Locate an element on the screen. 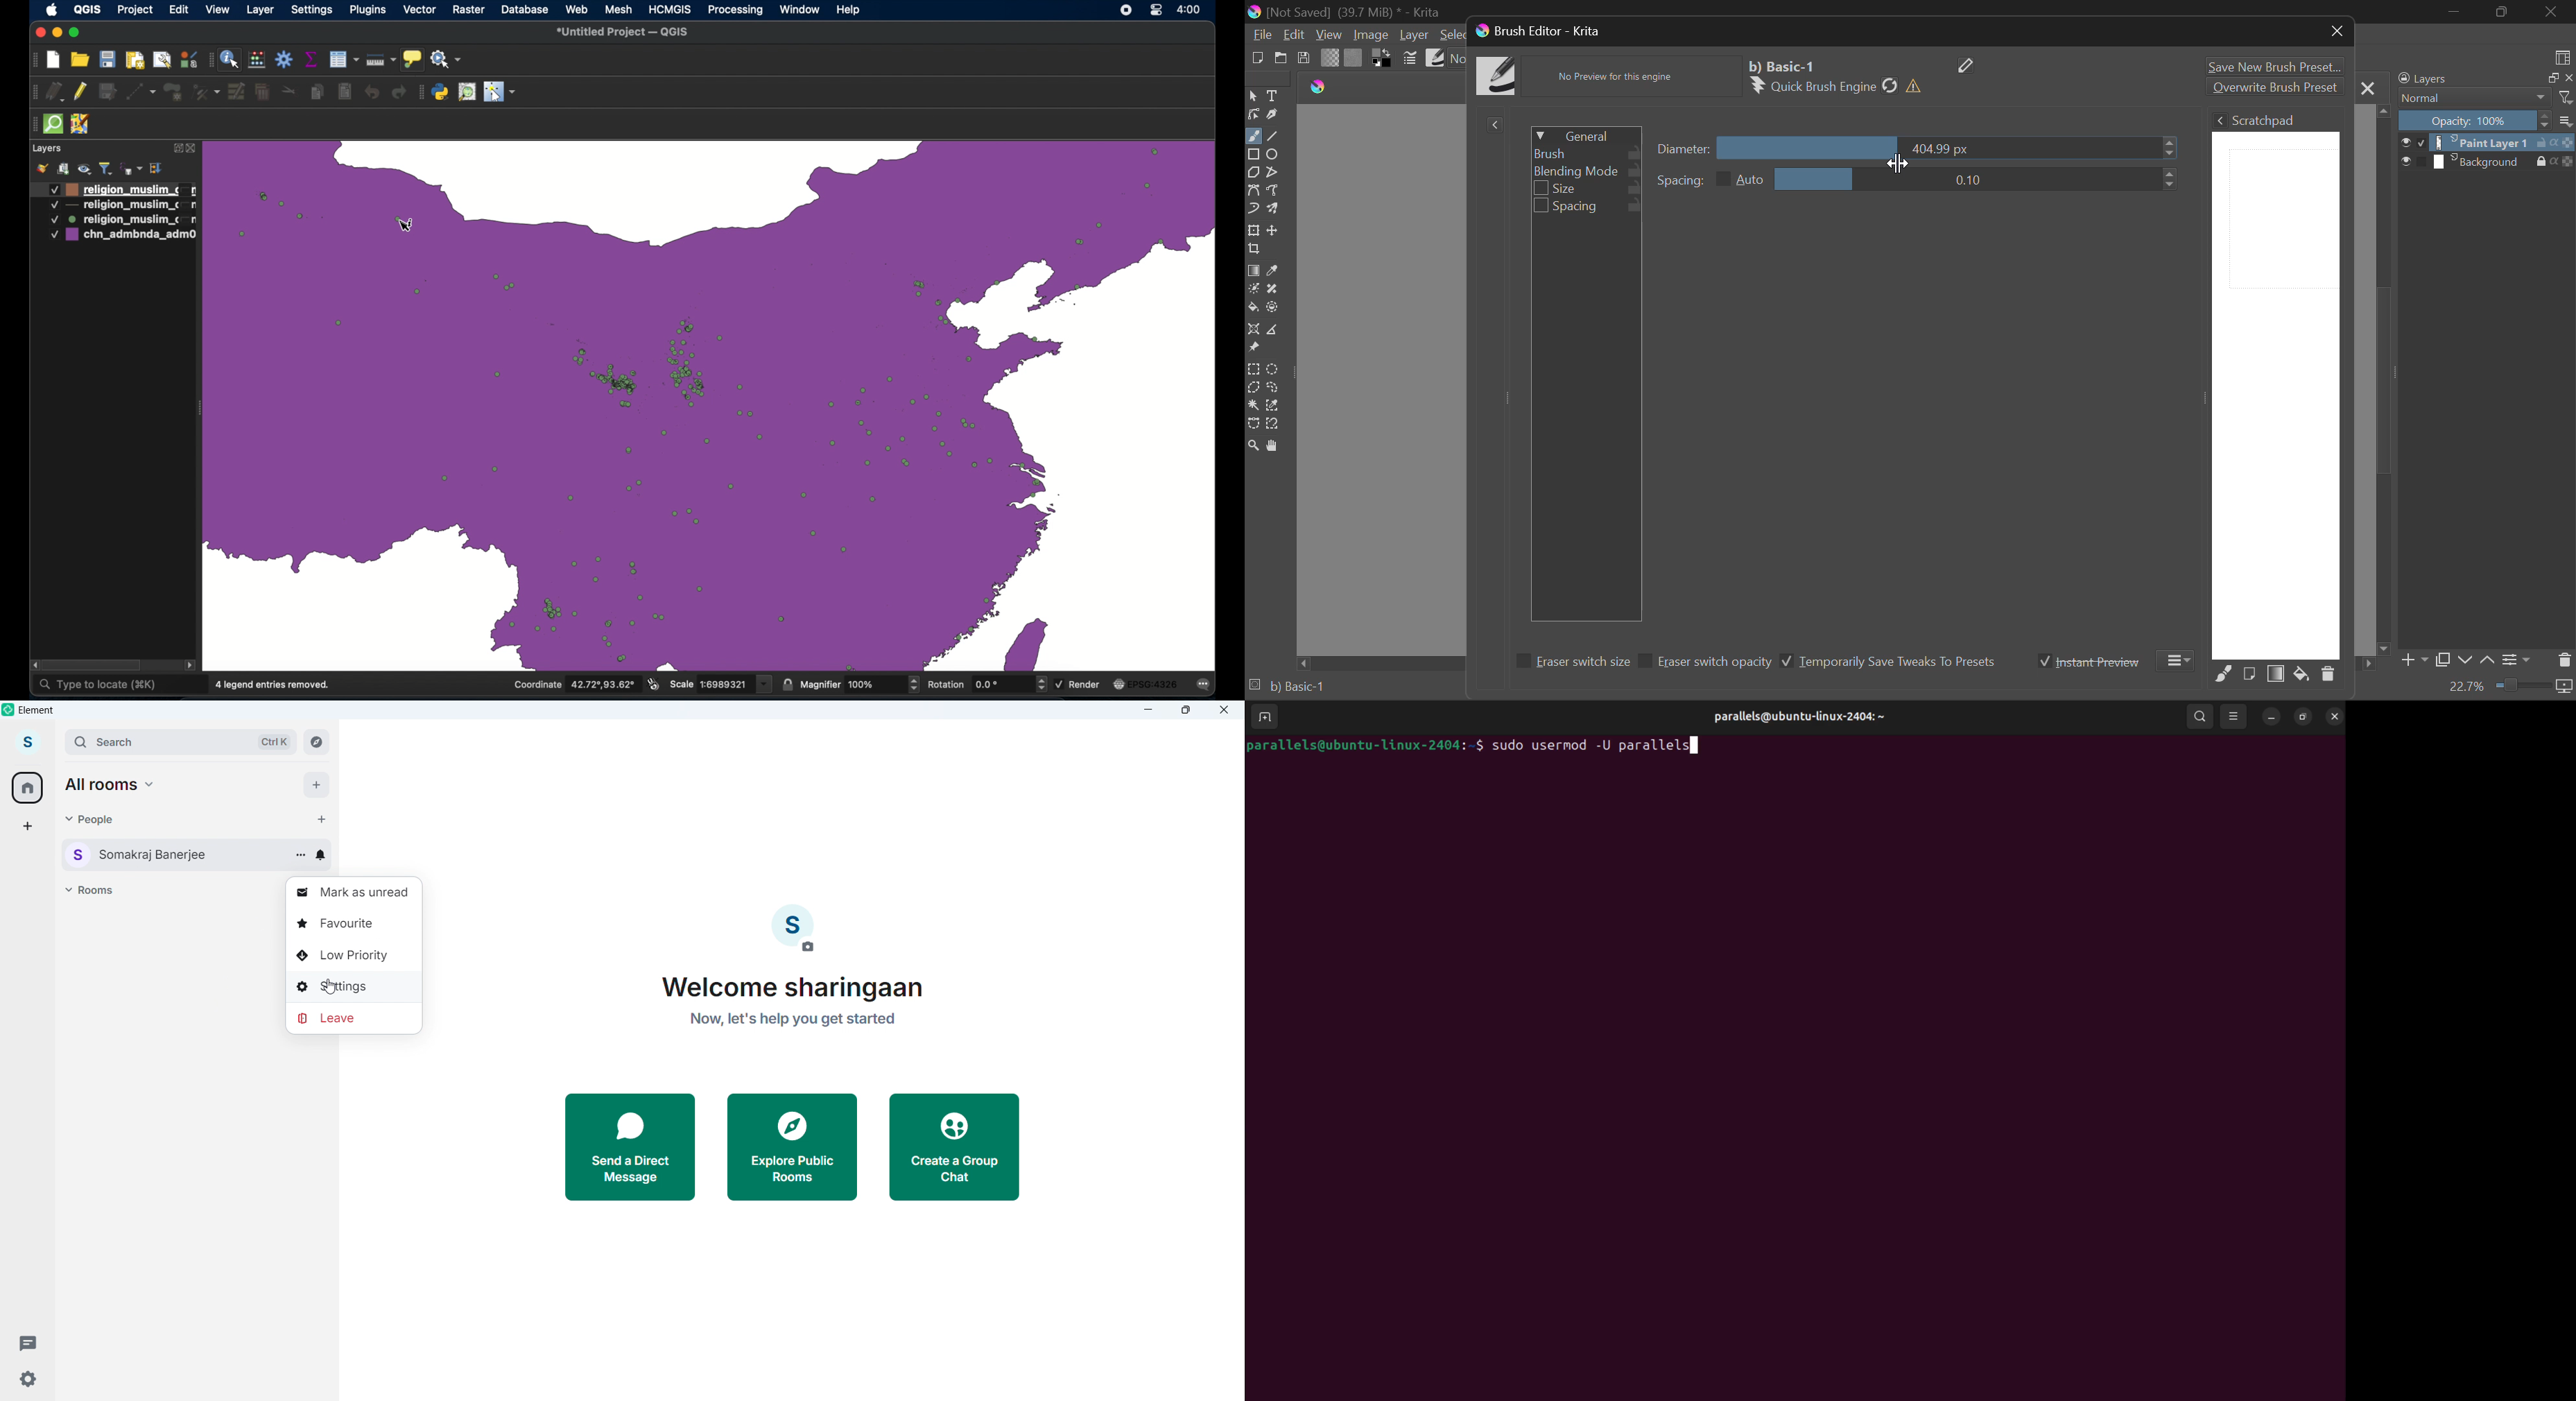 This screenshot has height=1428, width=2576. explore room is located at coordinates (319, 743).